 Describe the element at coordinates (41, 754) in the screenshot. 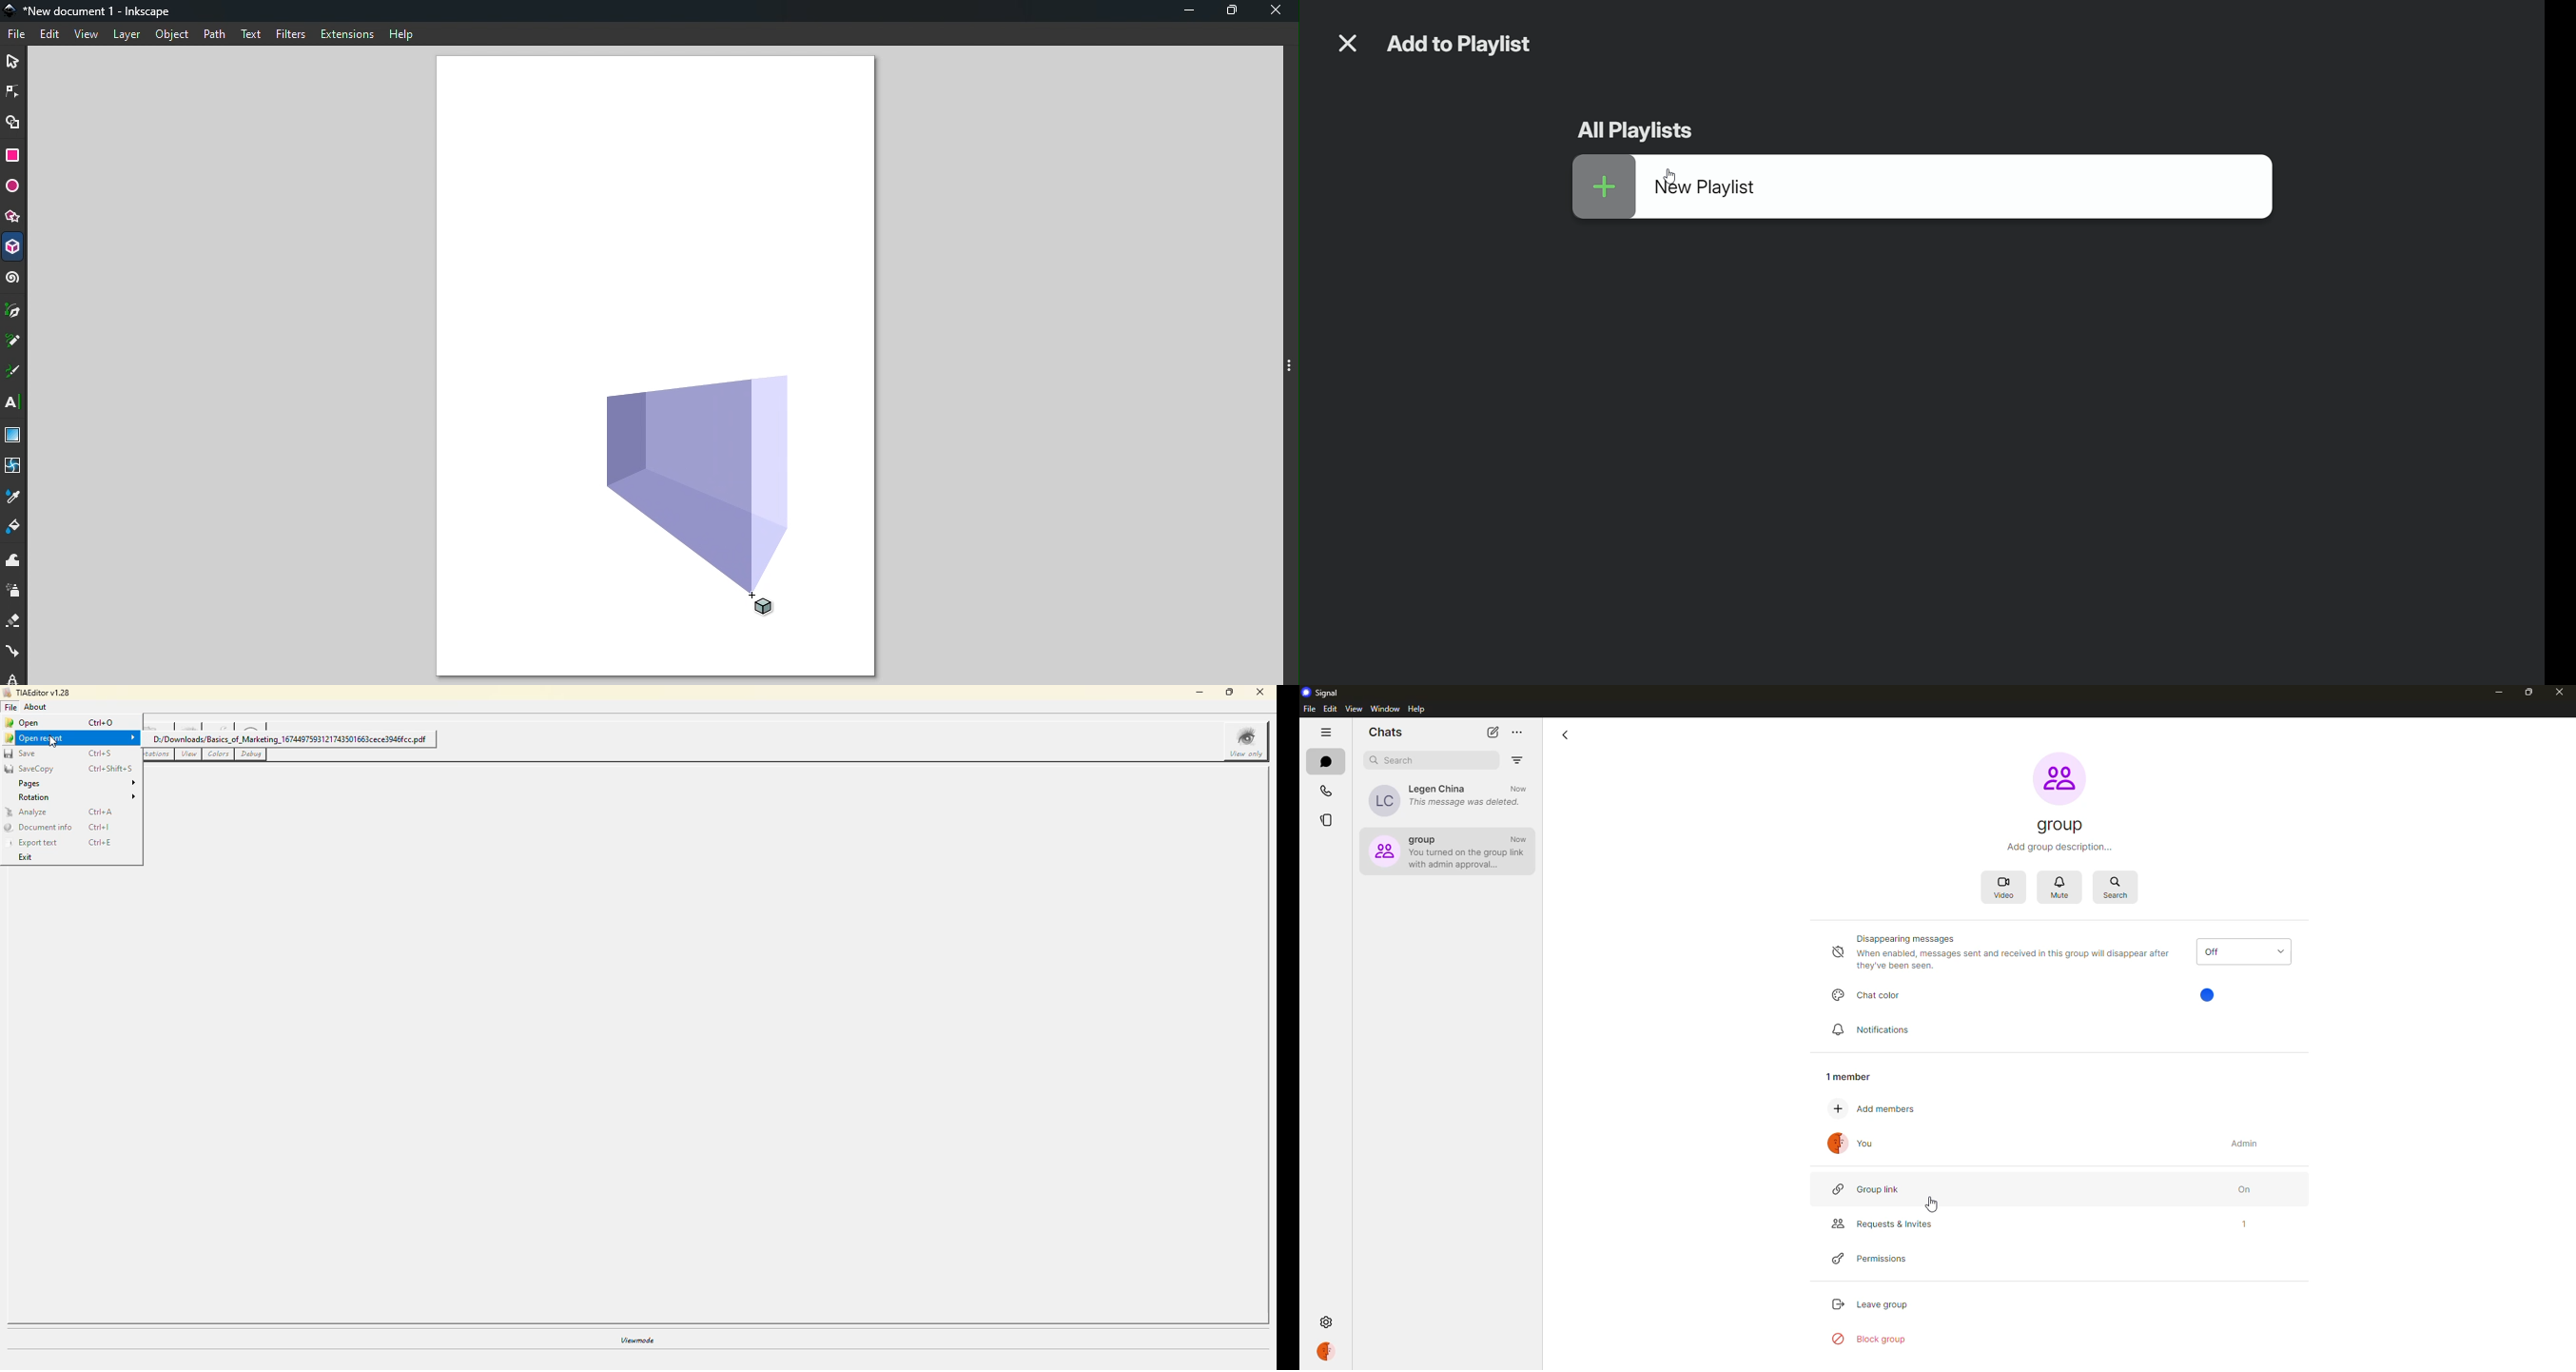

I see `save` at that location.